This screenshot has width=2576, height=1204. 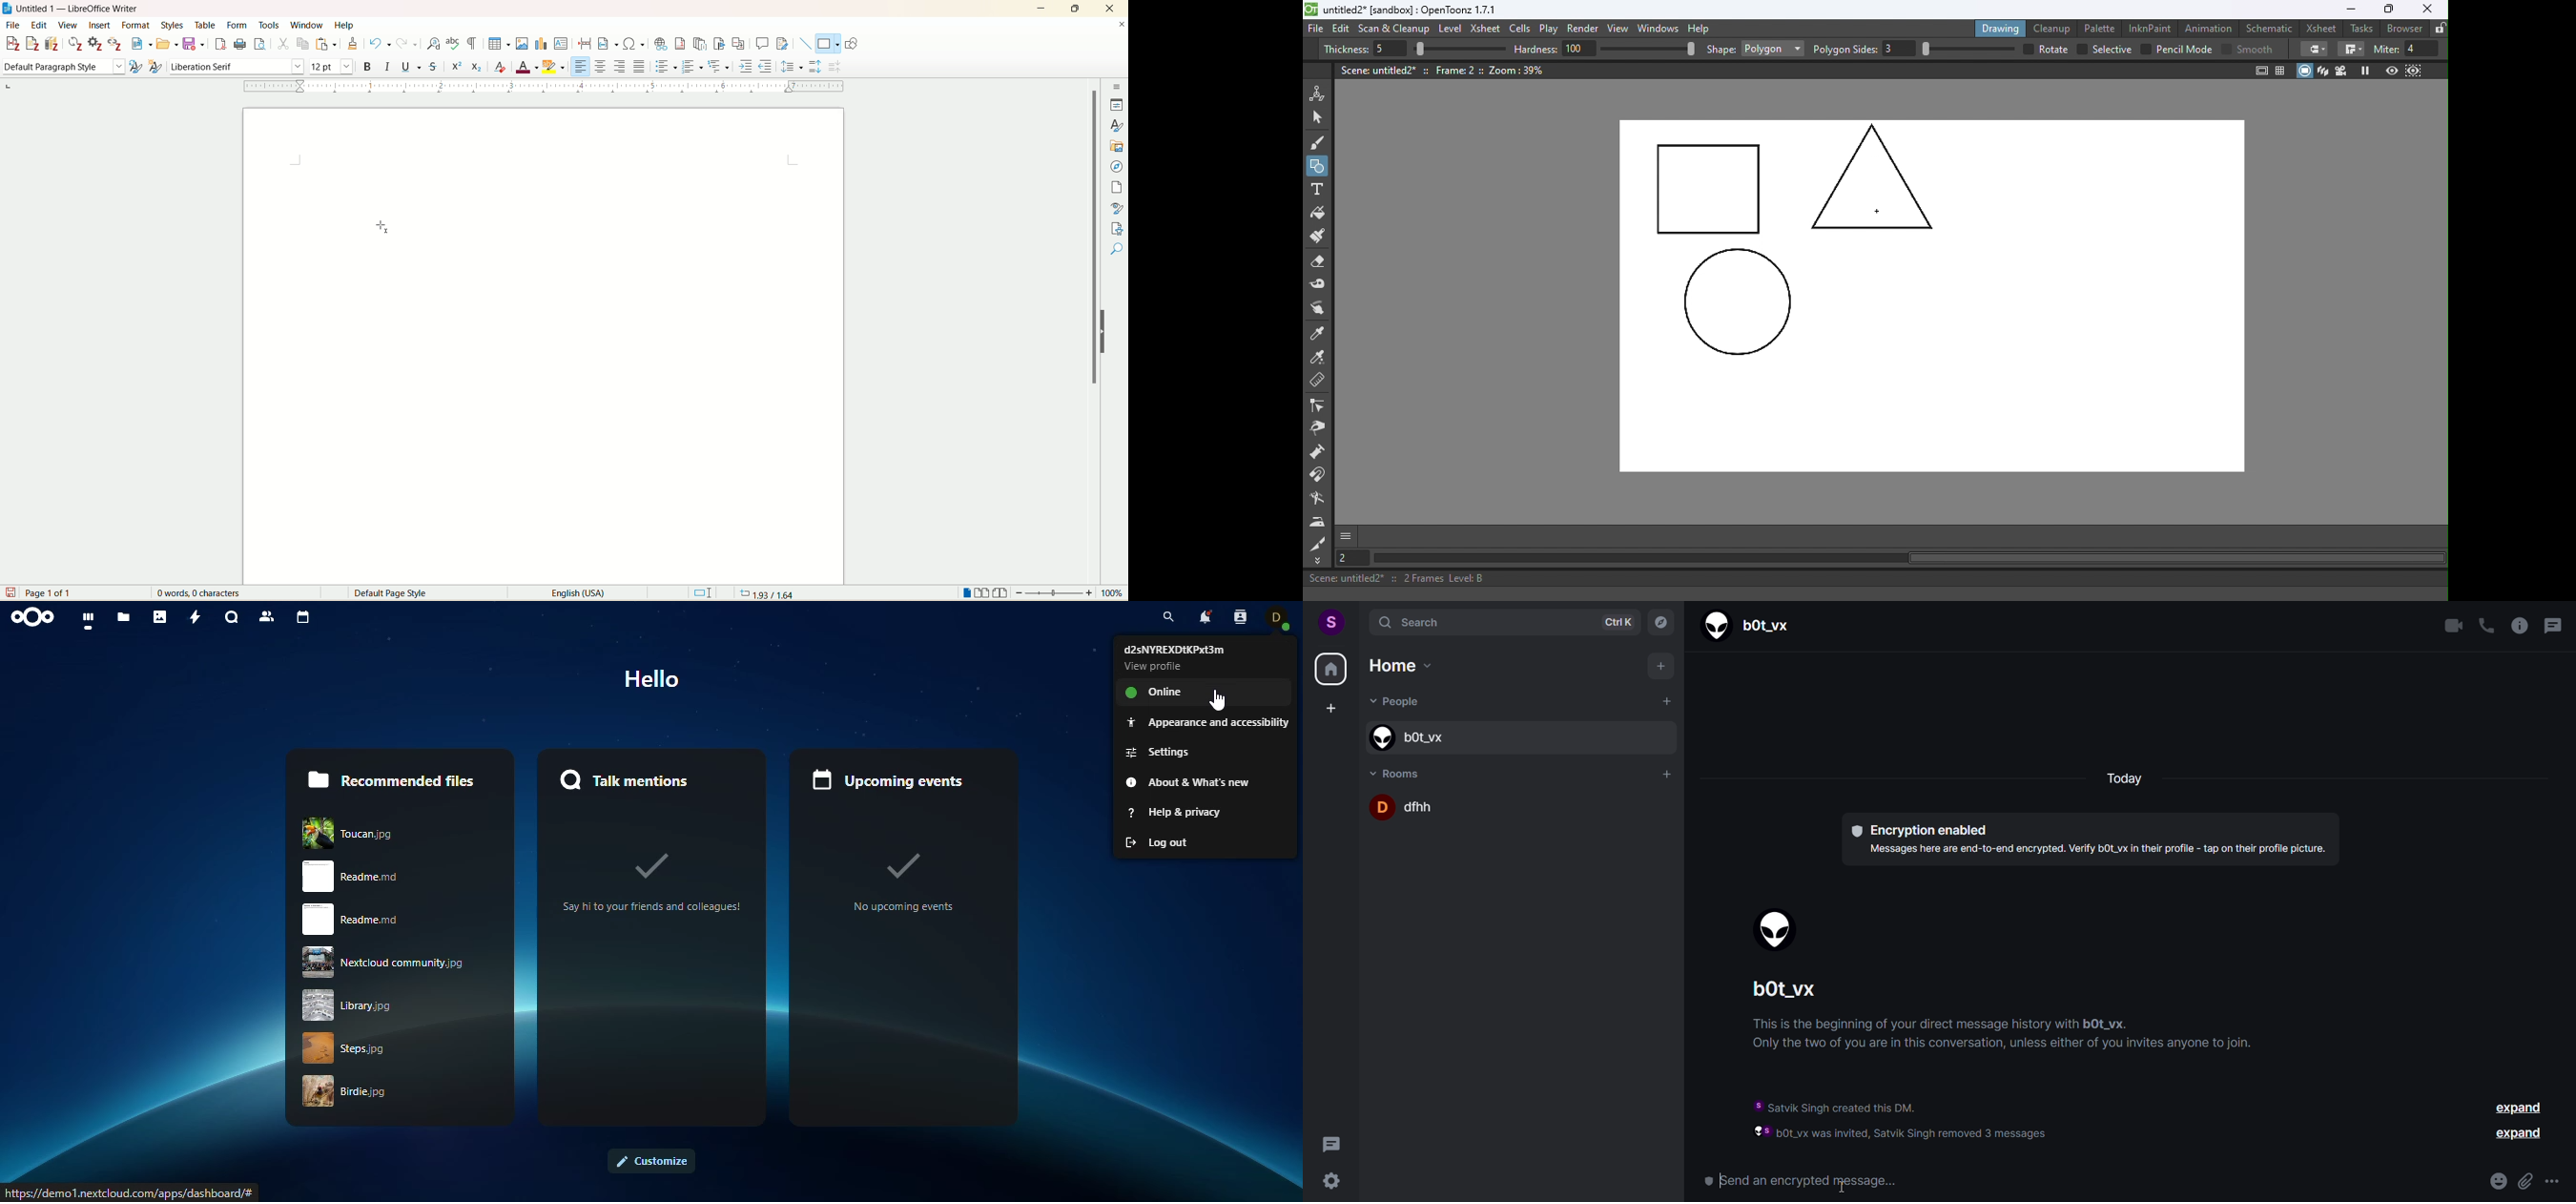 What do you see at coordinates (100, 25) in the screenshot?
I see `insert` at bounding box center [100, 25].